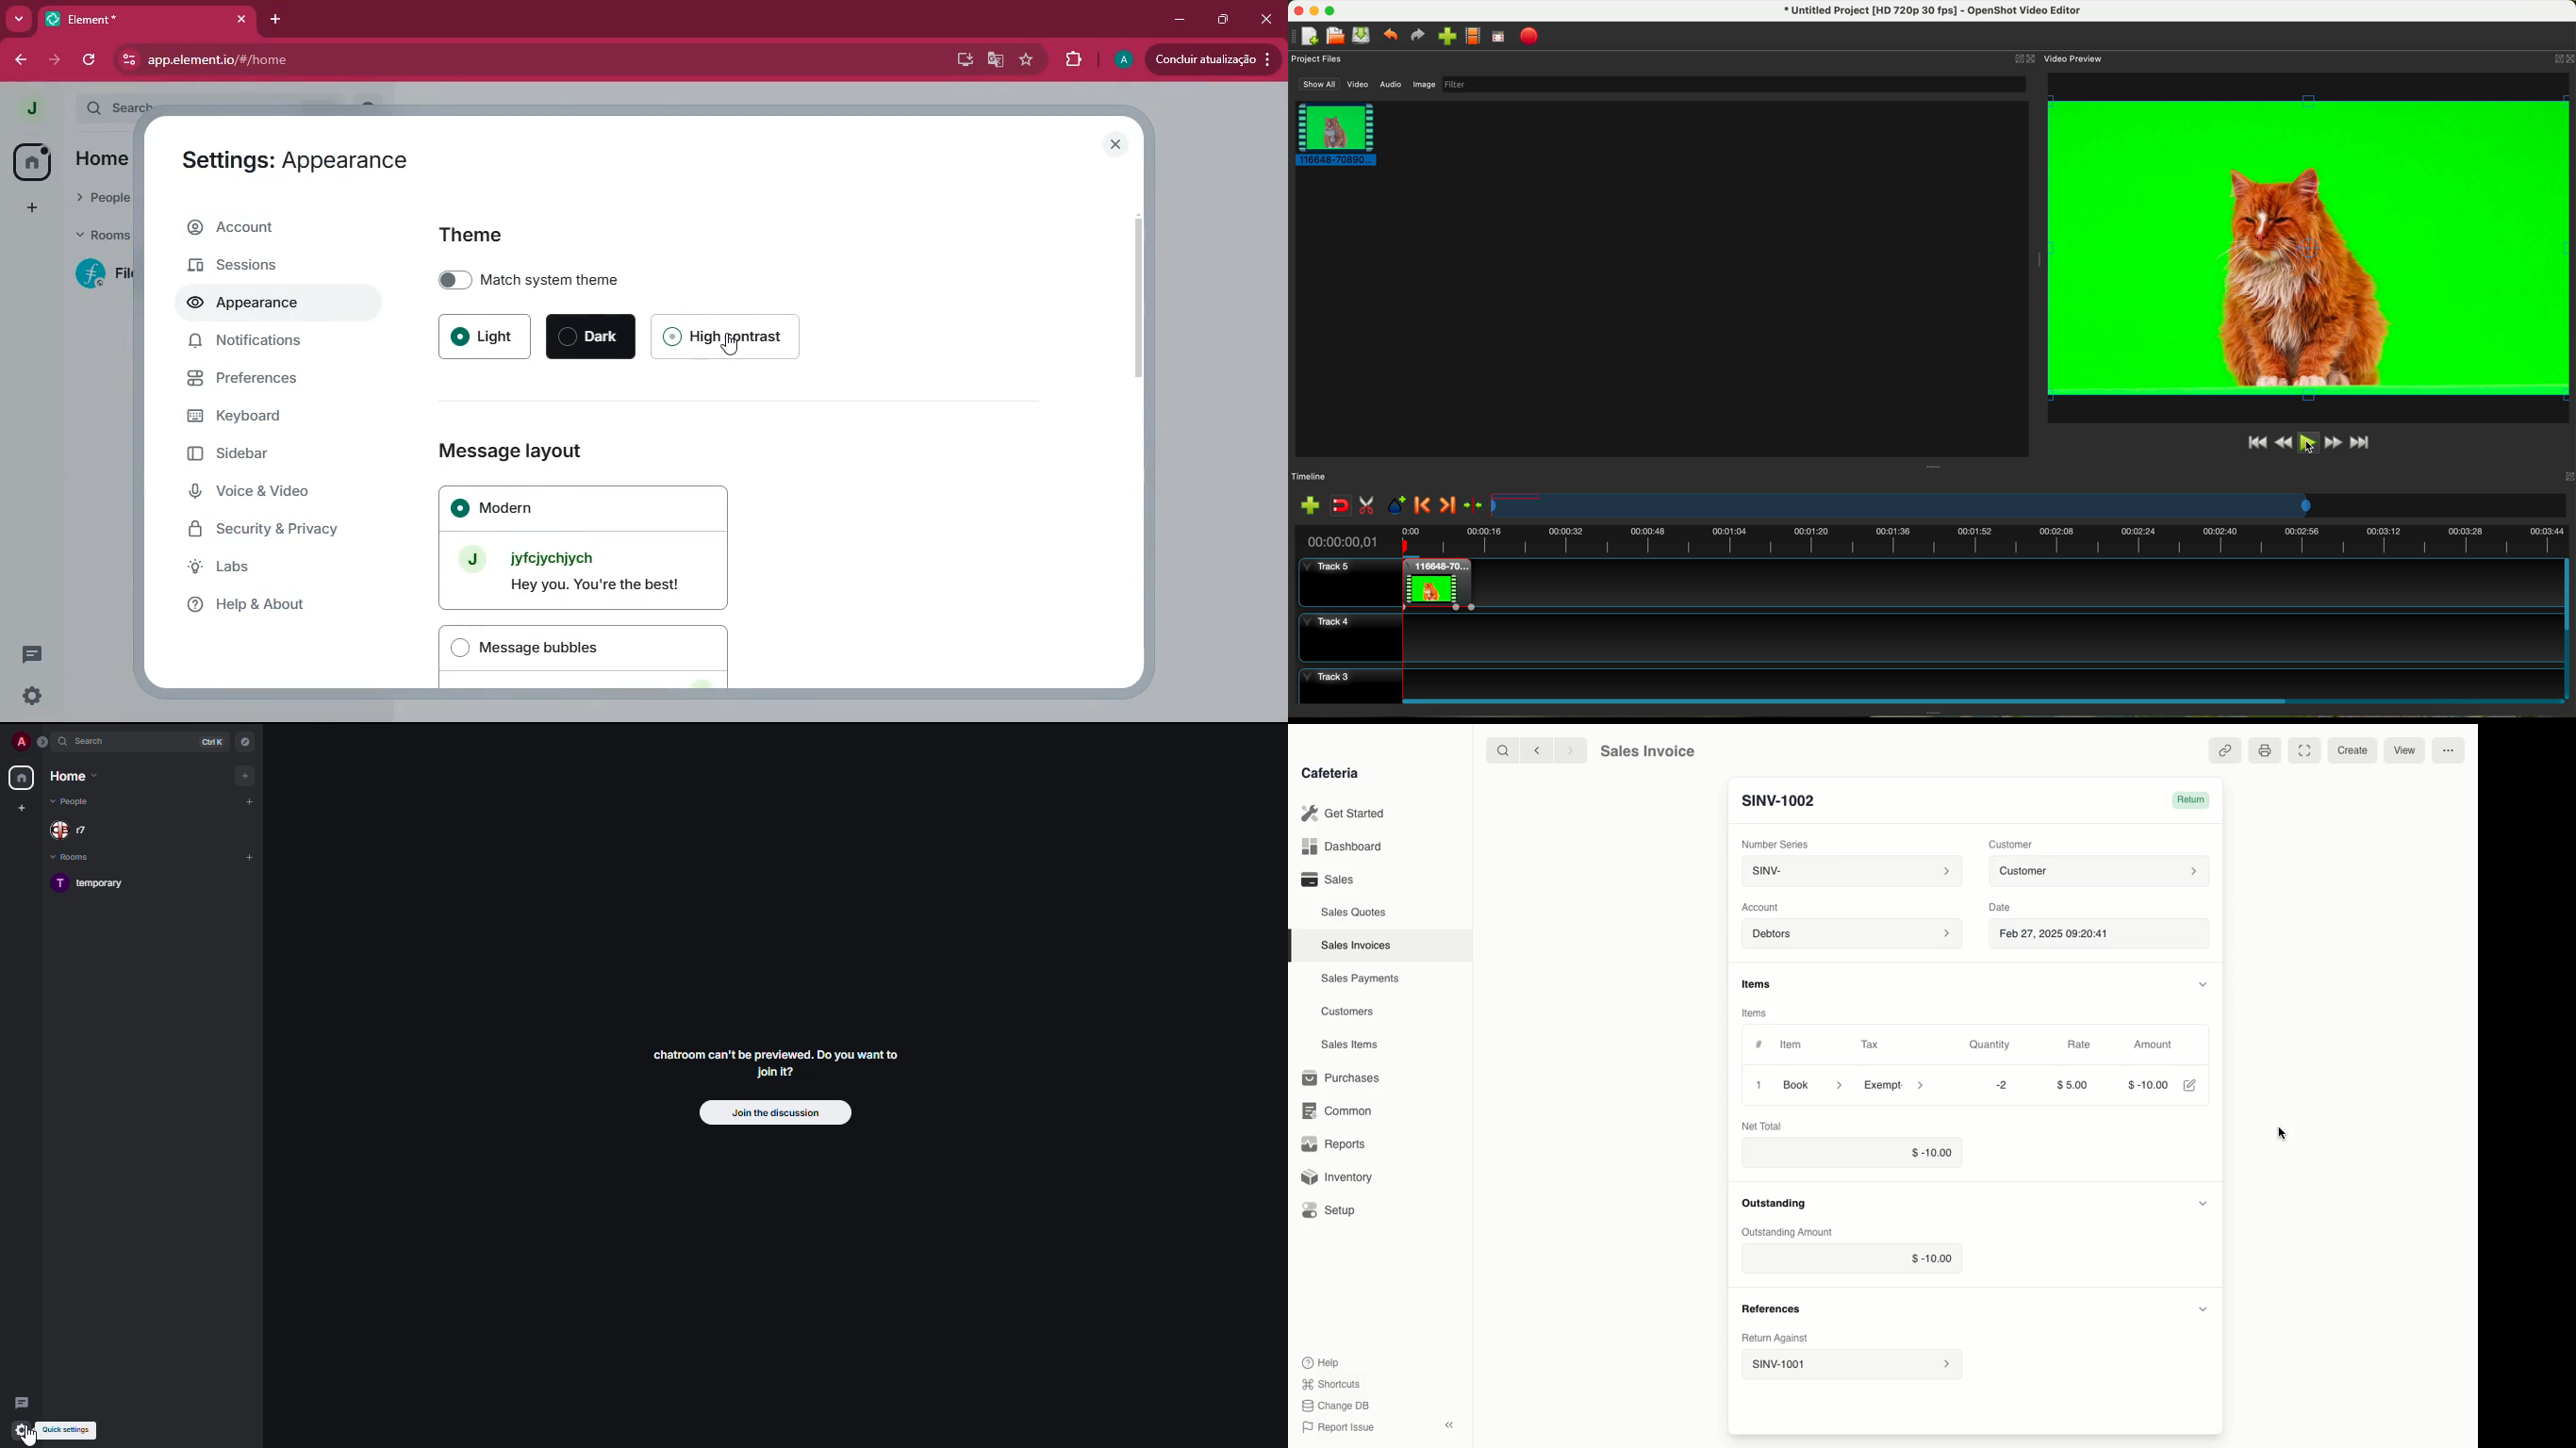  I want to click on Get Started, so click(1343, 812).